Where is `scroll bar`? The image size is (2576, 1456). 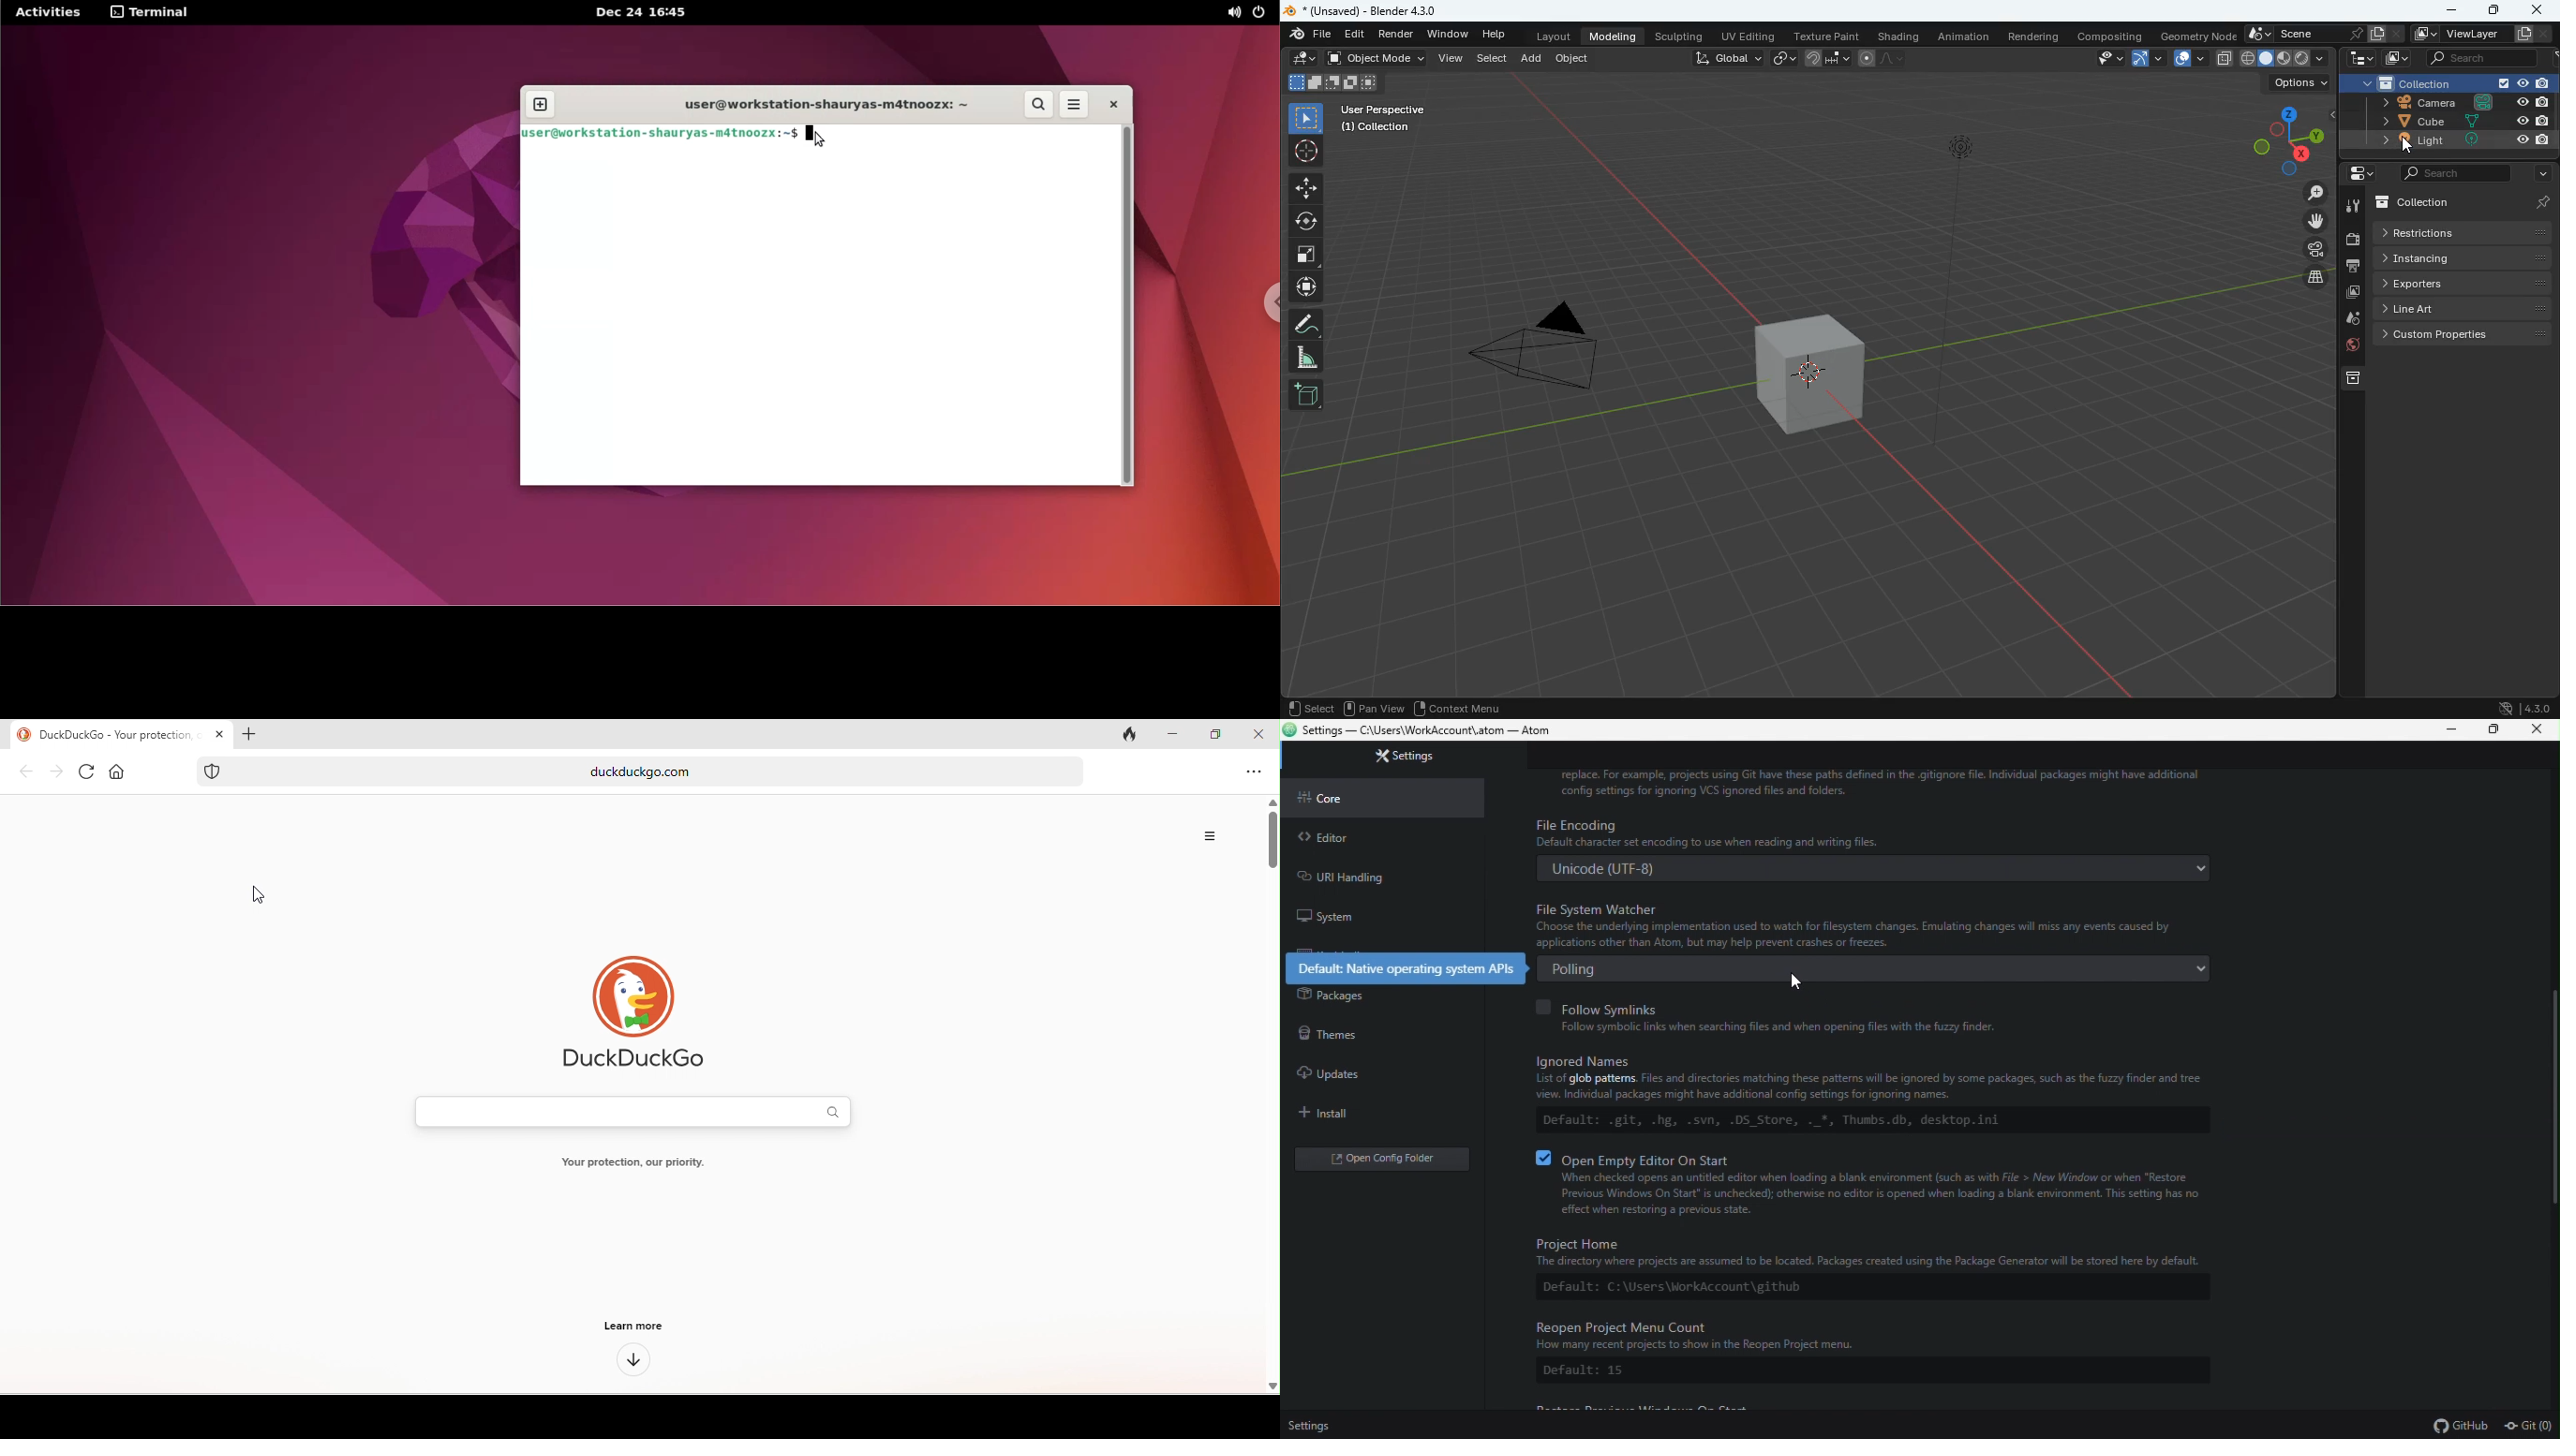
scroll bar is located at coordinates (2552, 1099).